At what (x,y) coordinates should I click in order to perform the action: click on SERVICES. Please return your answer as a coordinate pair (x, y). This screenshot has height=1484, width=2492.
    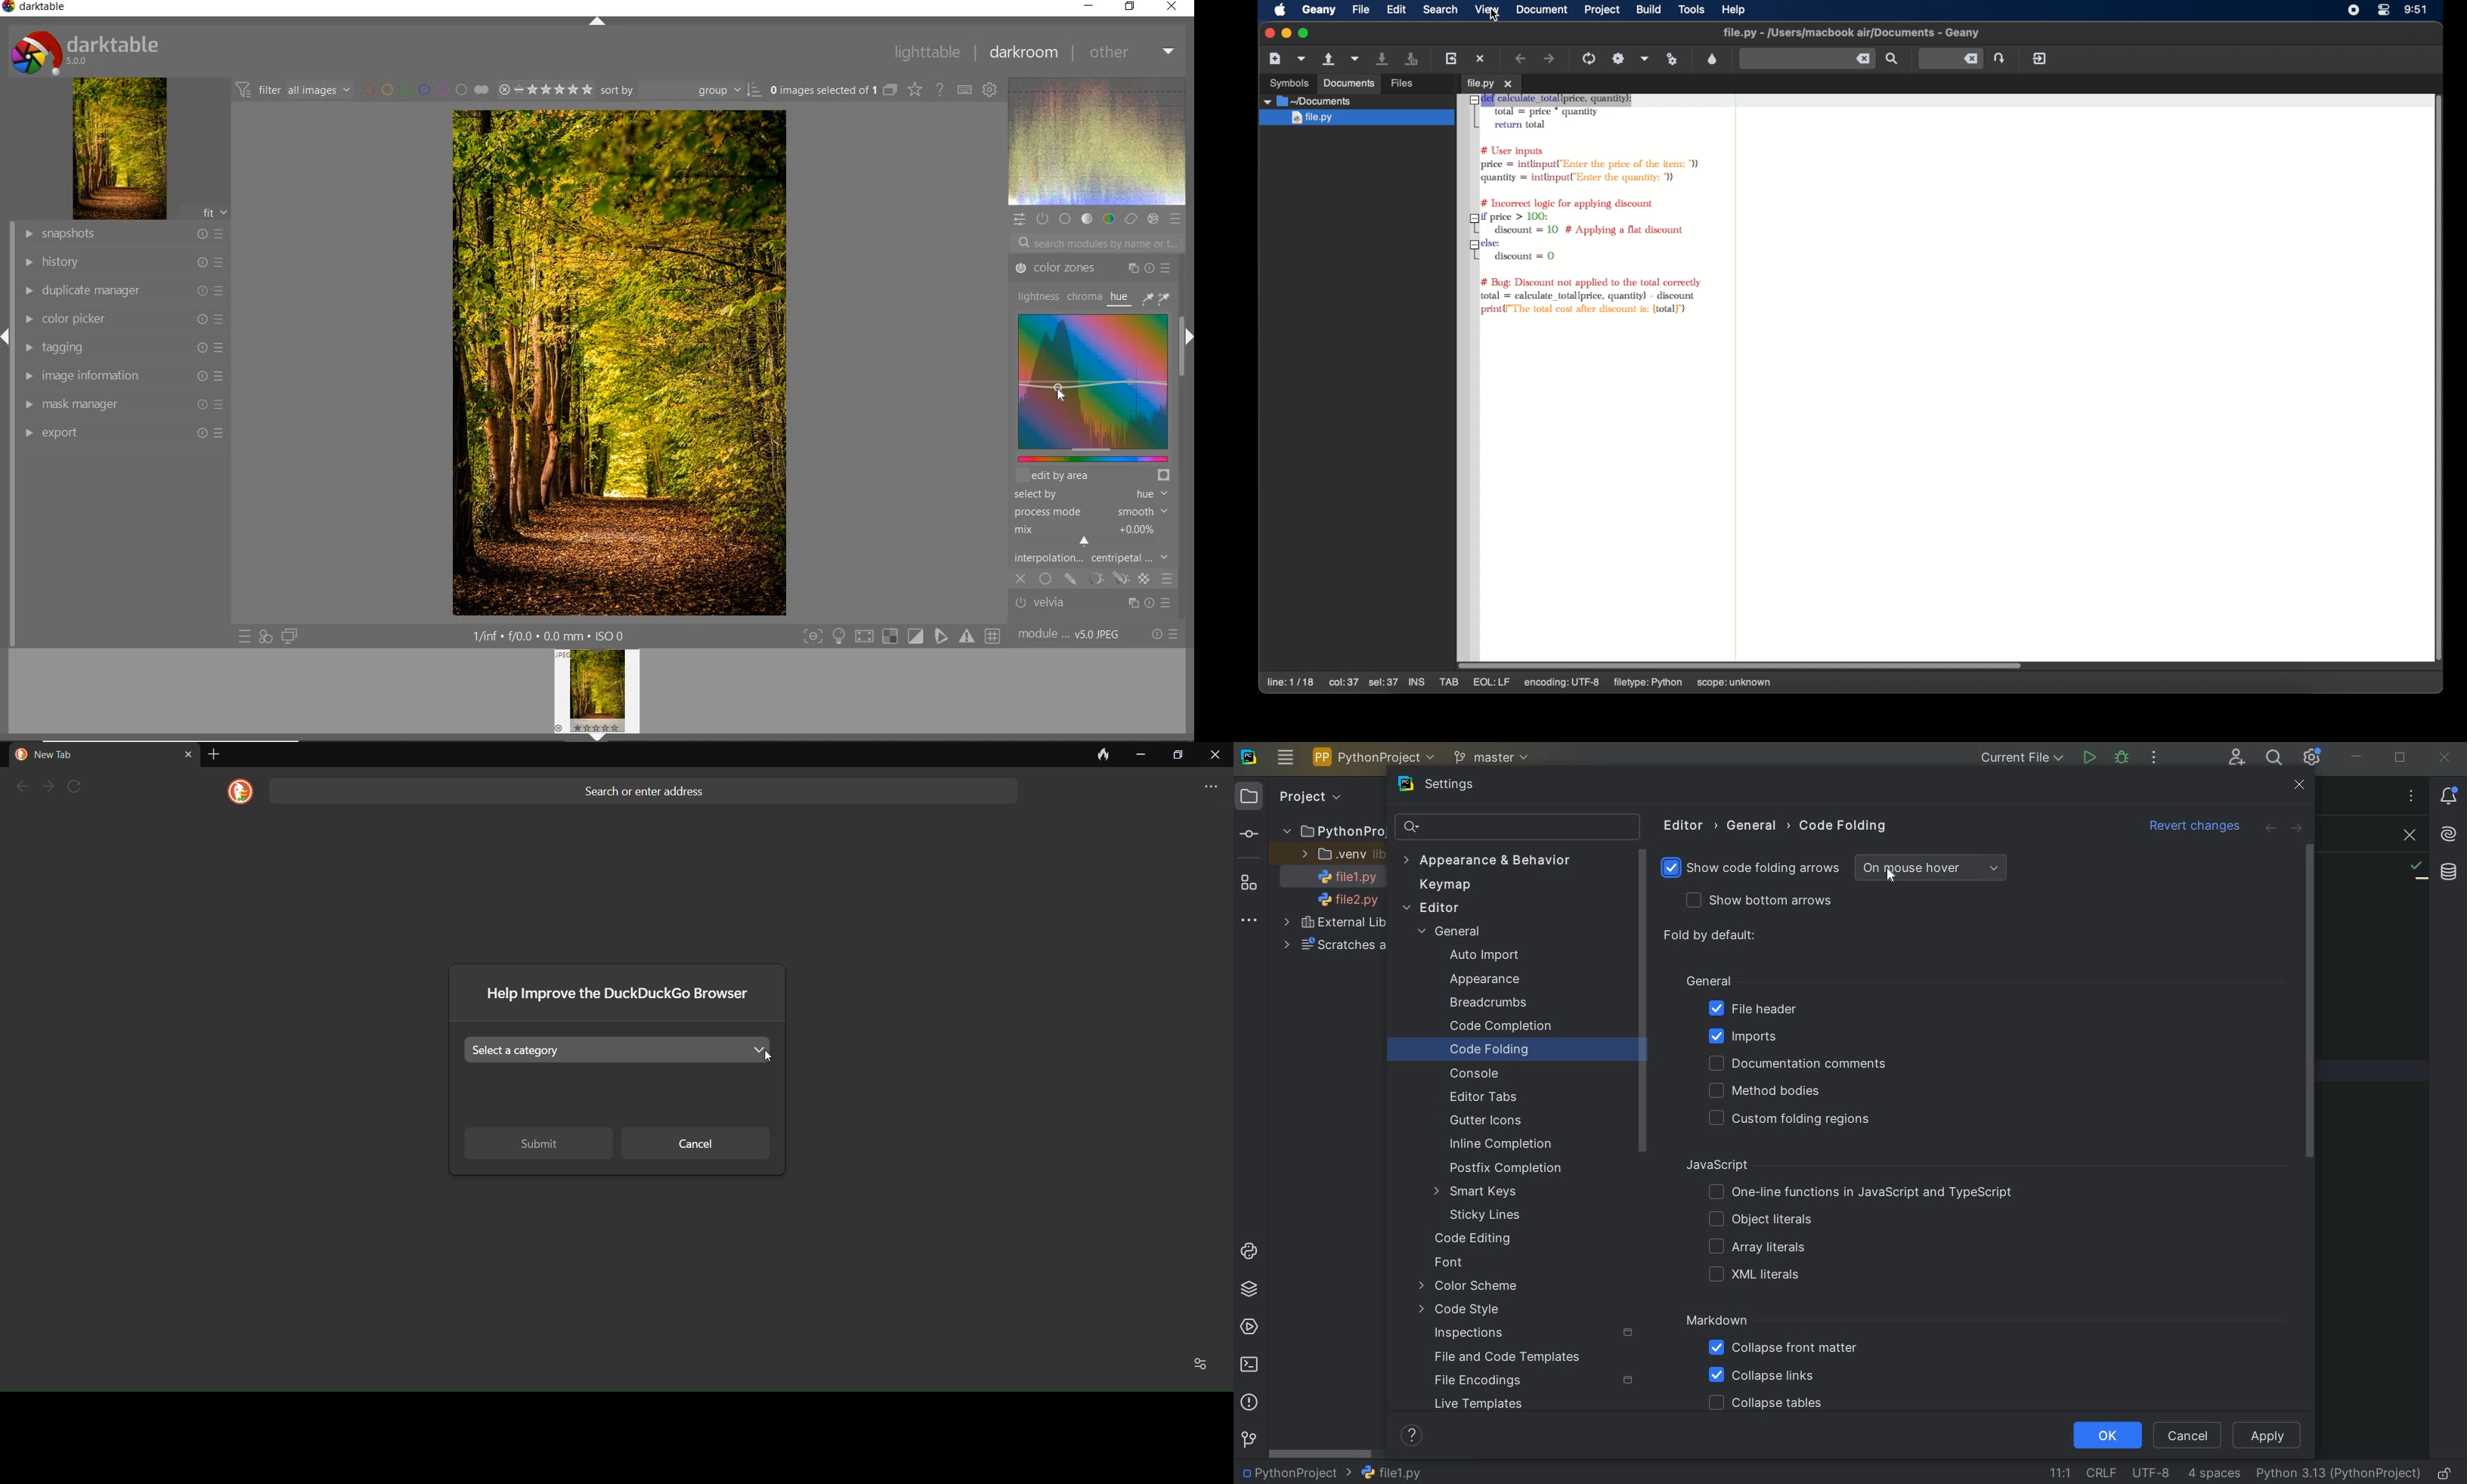
    Looking at the image, I should click on (1251, 1326).